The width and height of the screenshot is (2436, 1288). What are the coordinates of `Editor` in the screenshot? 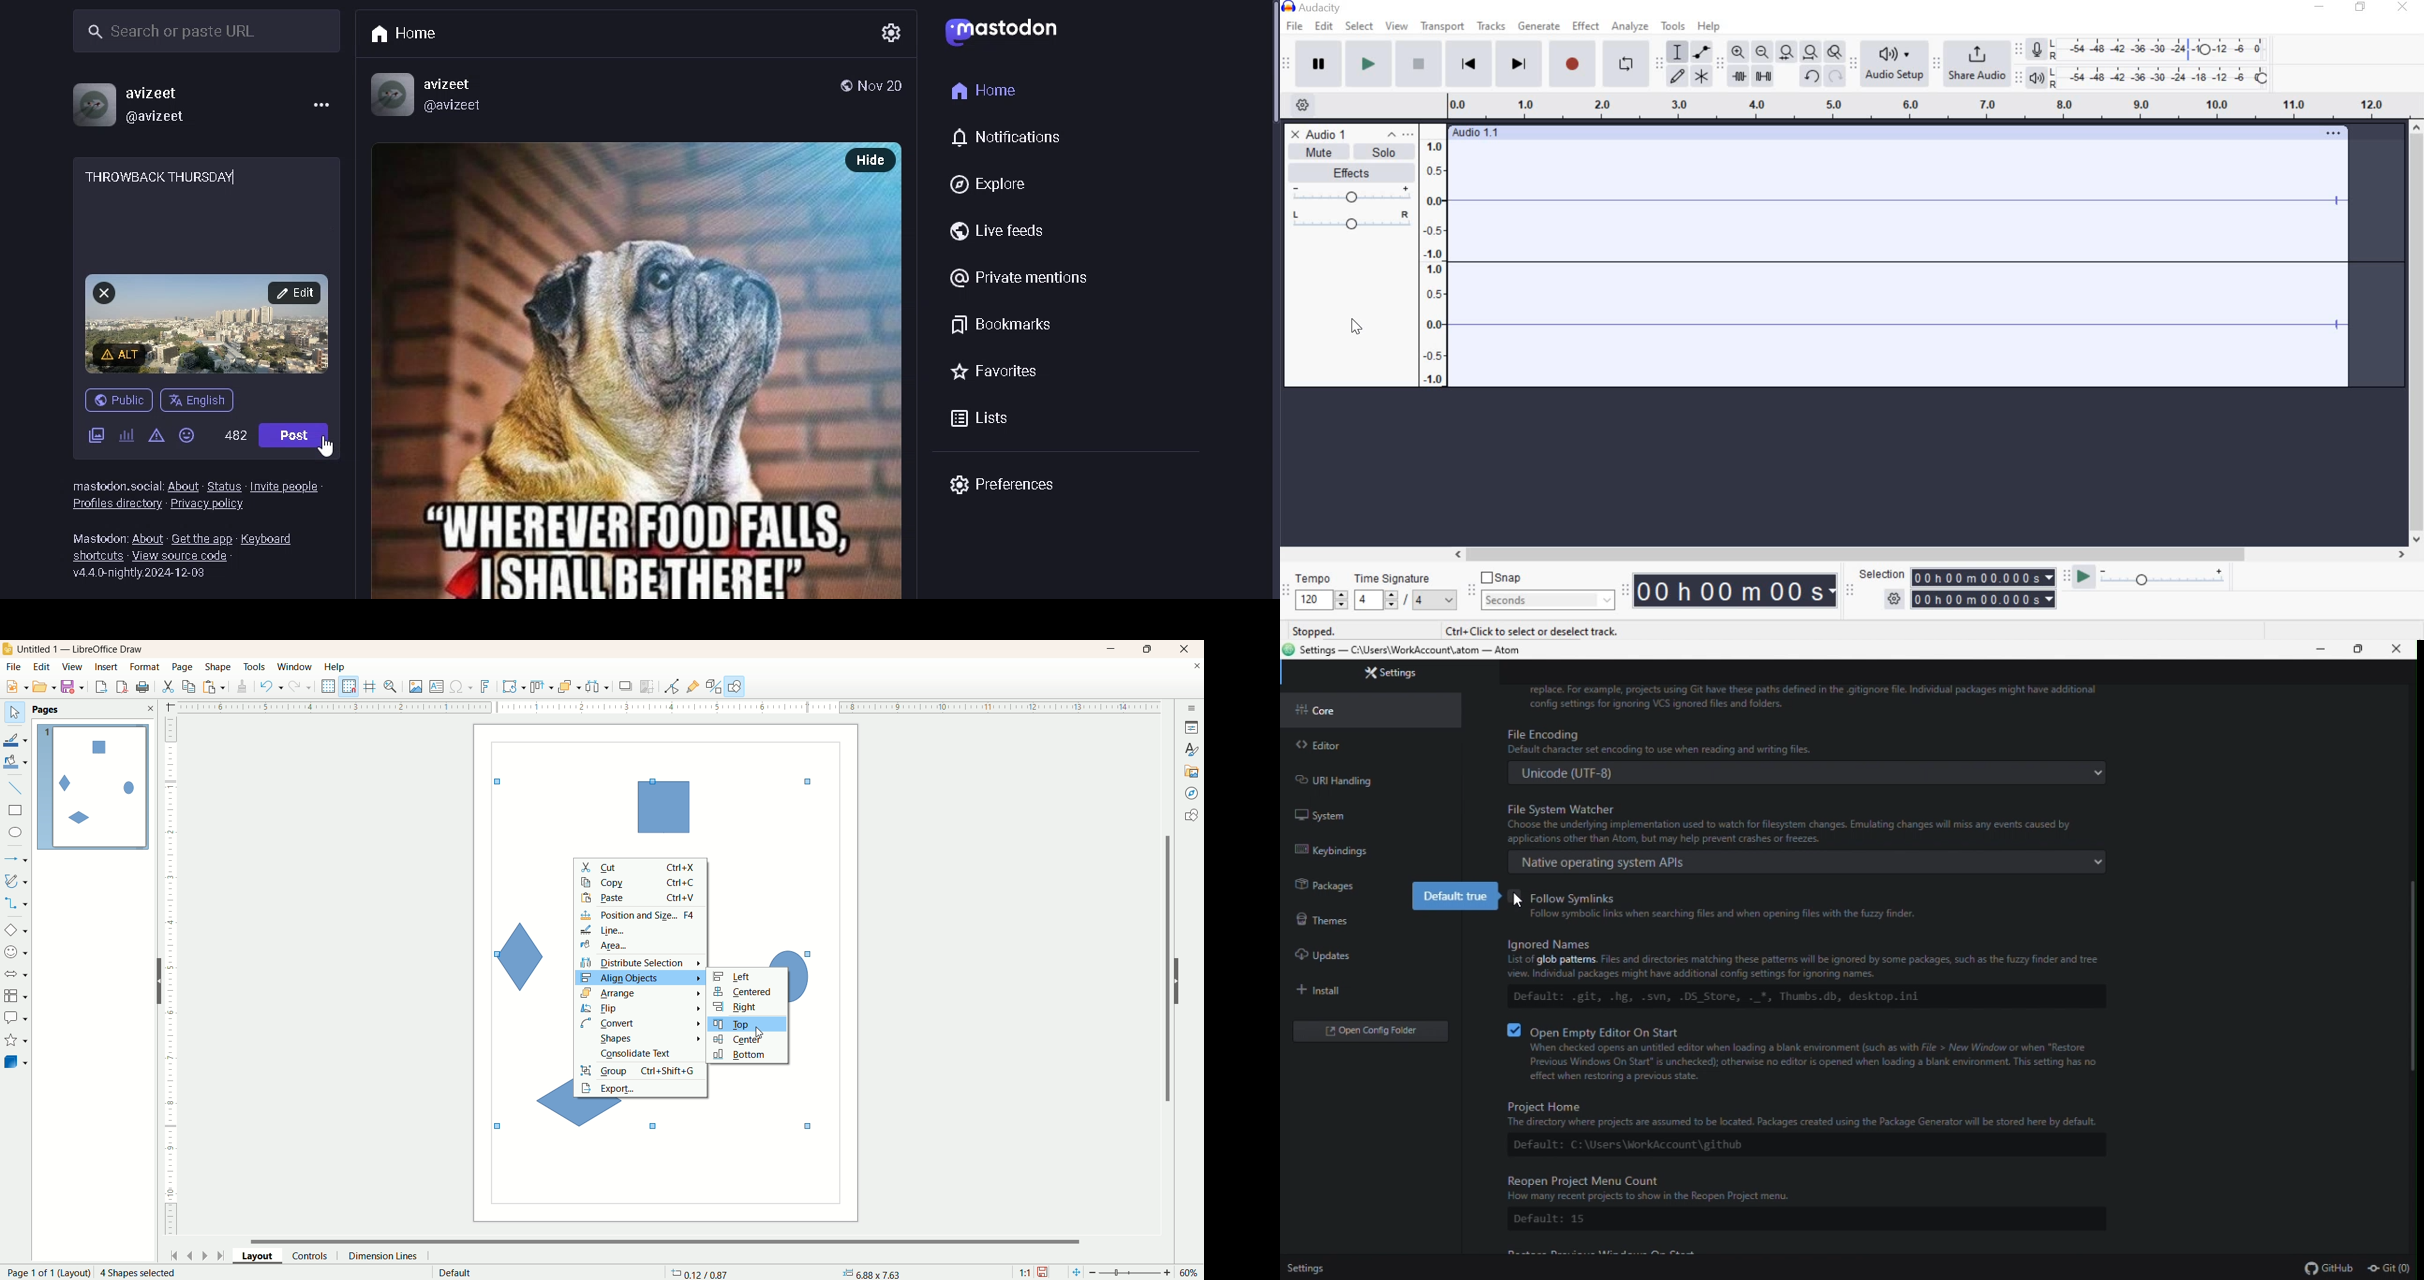 It's located at (1370, 745).